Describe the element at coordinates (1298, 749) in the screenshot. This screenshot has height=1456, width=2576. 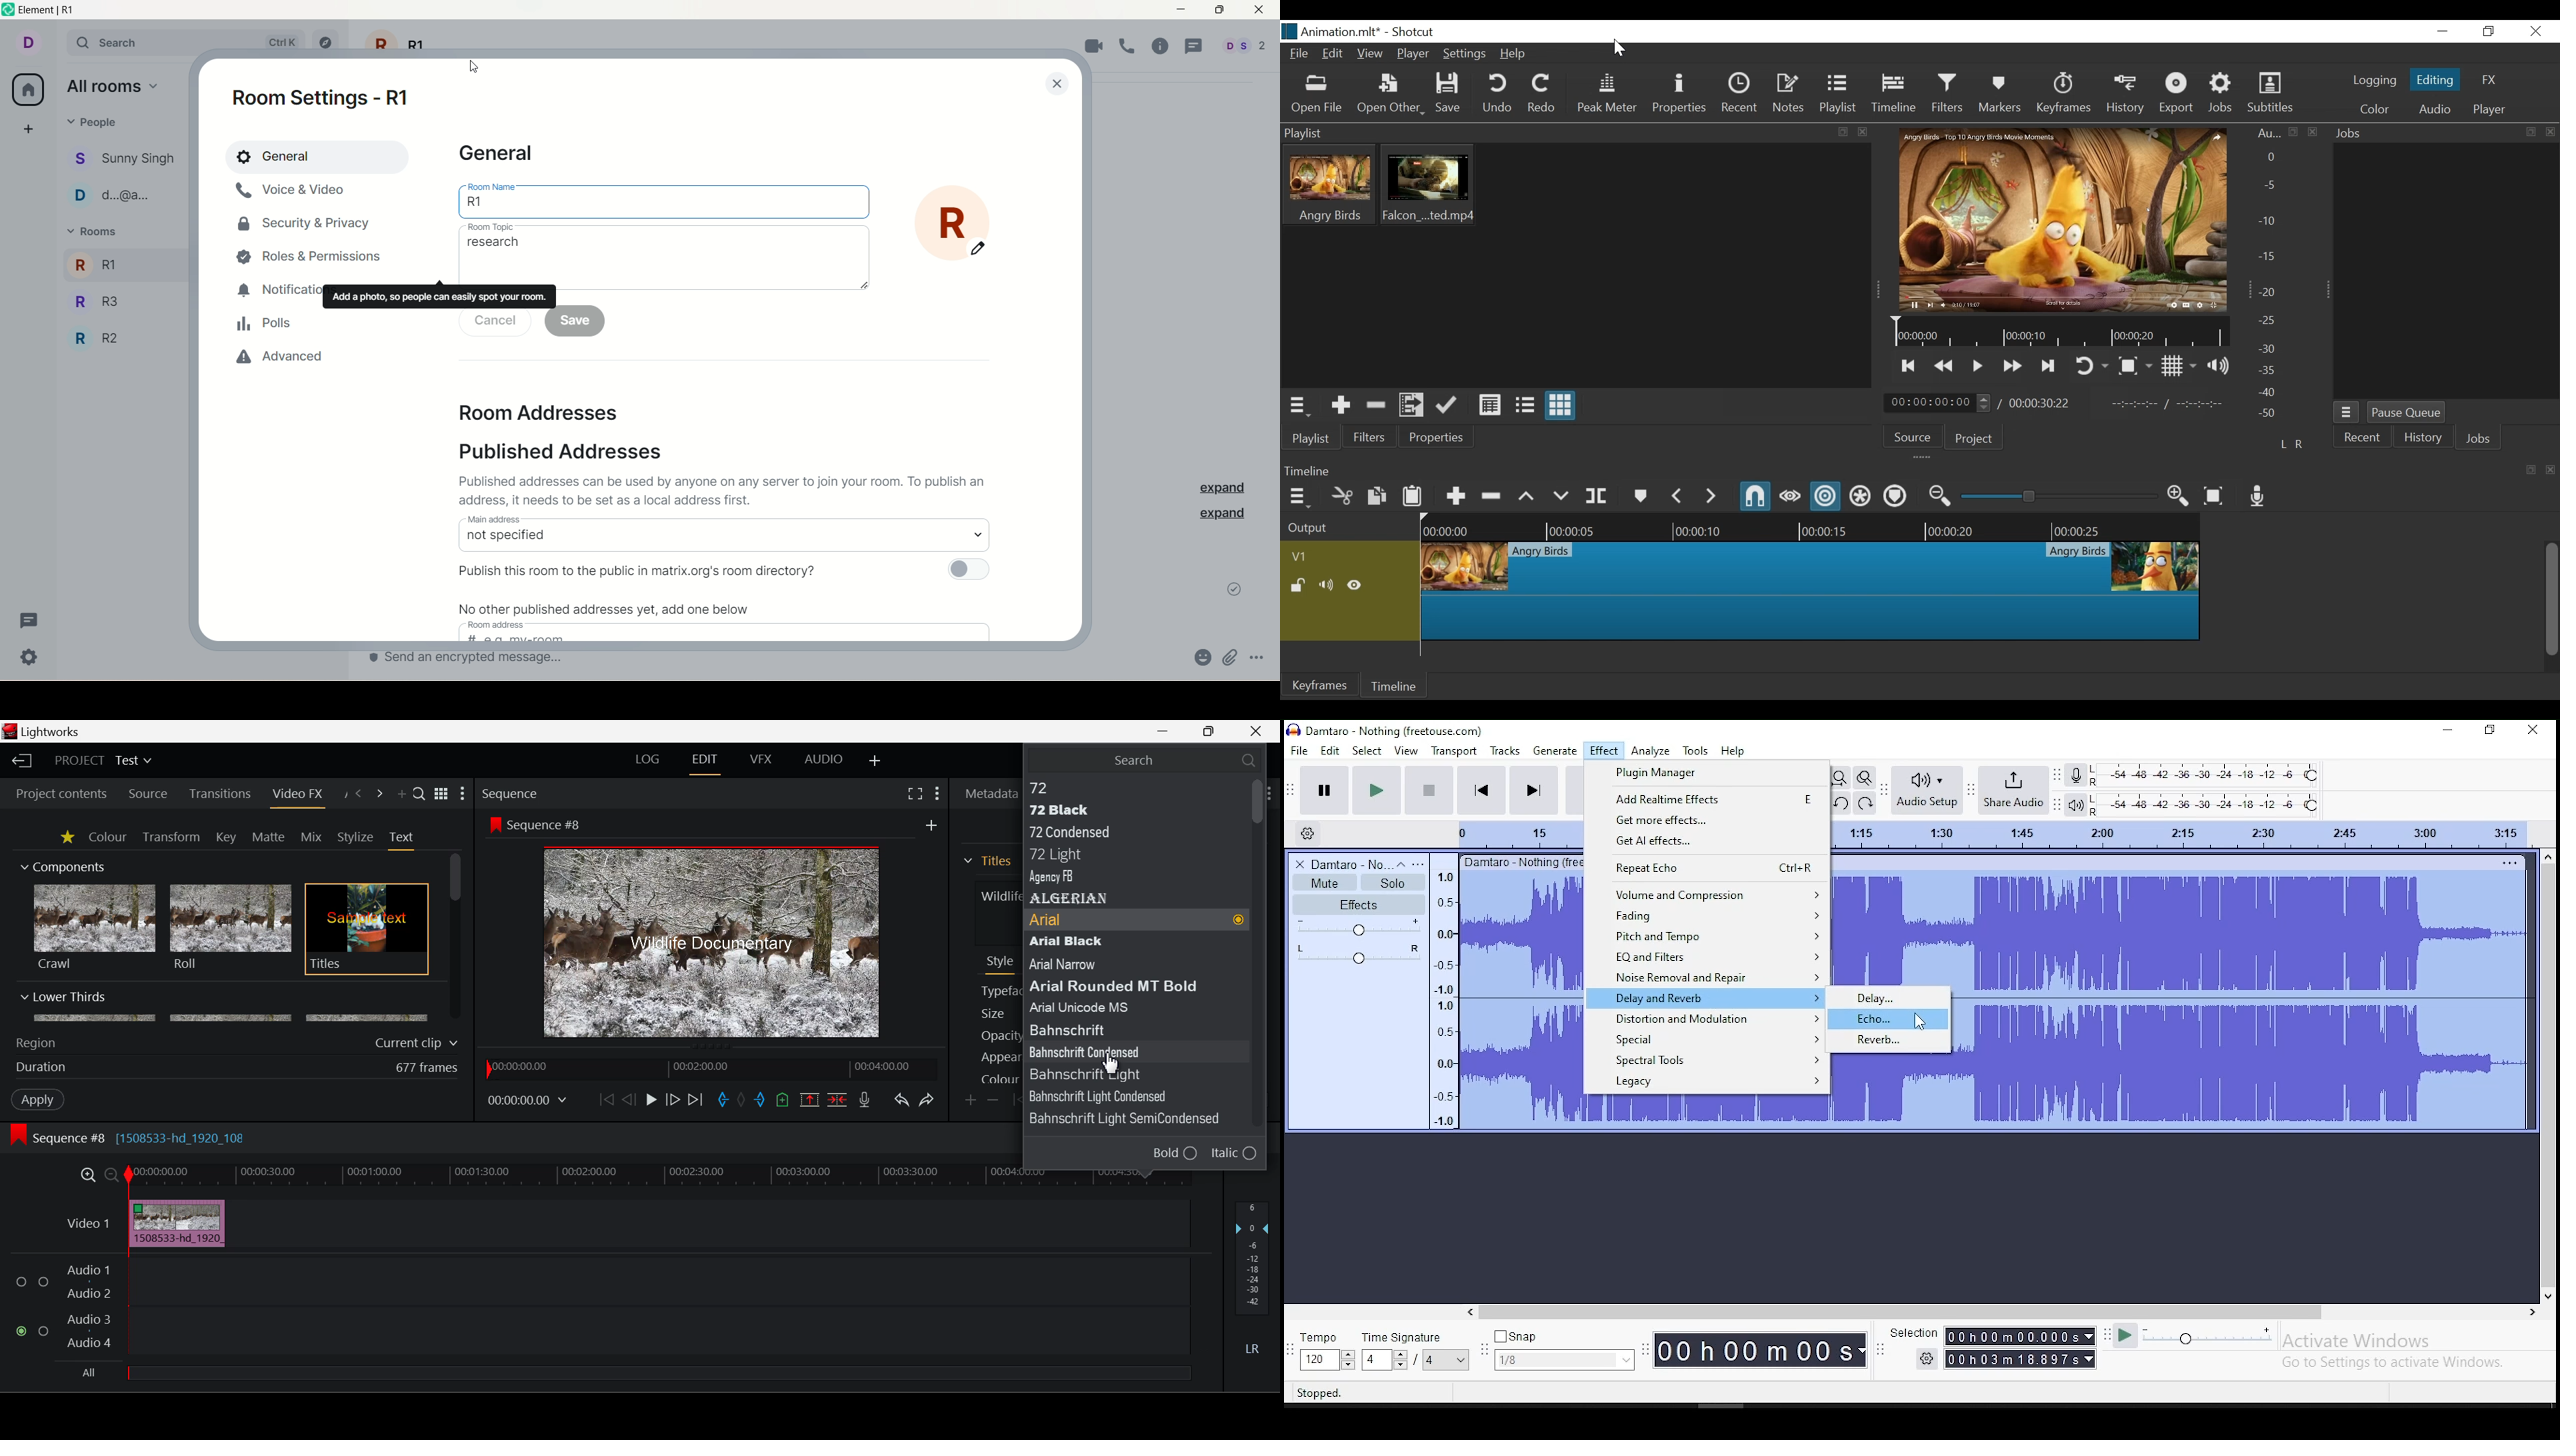
I see `file` at that location.